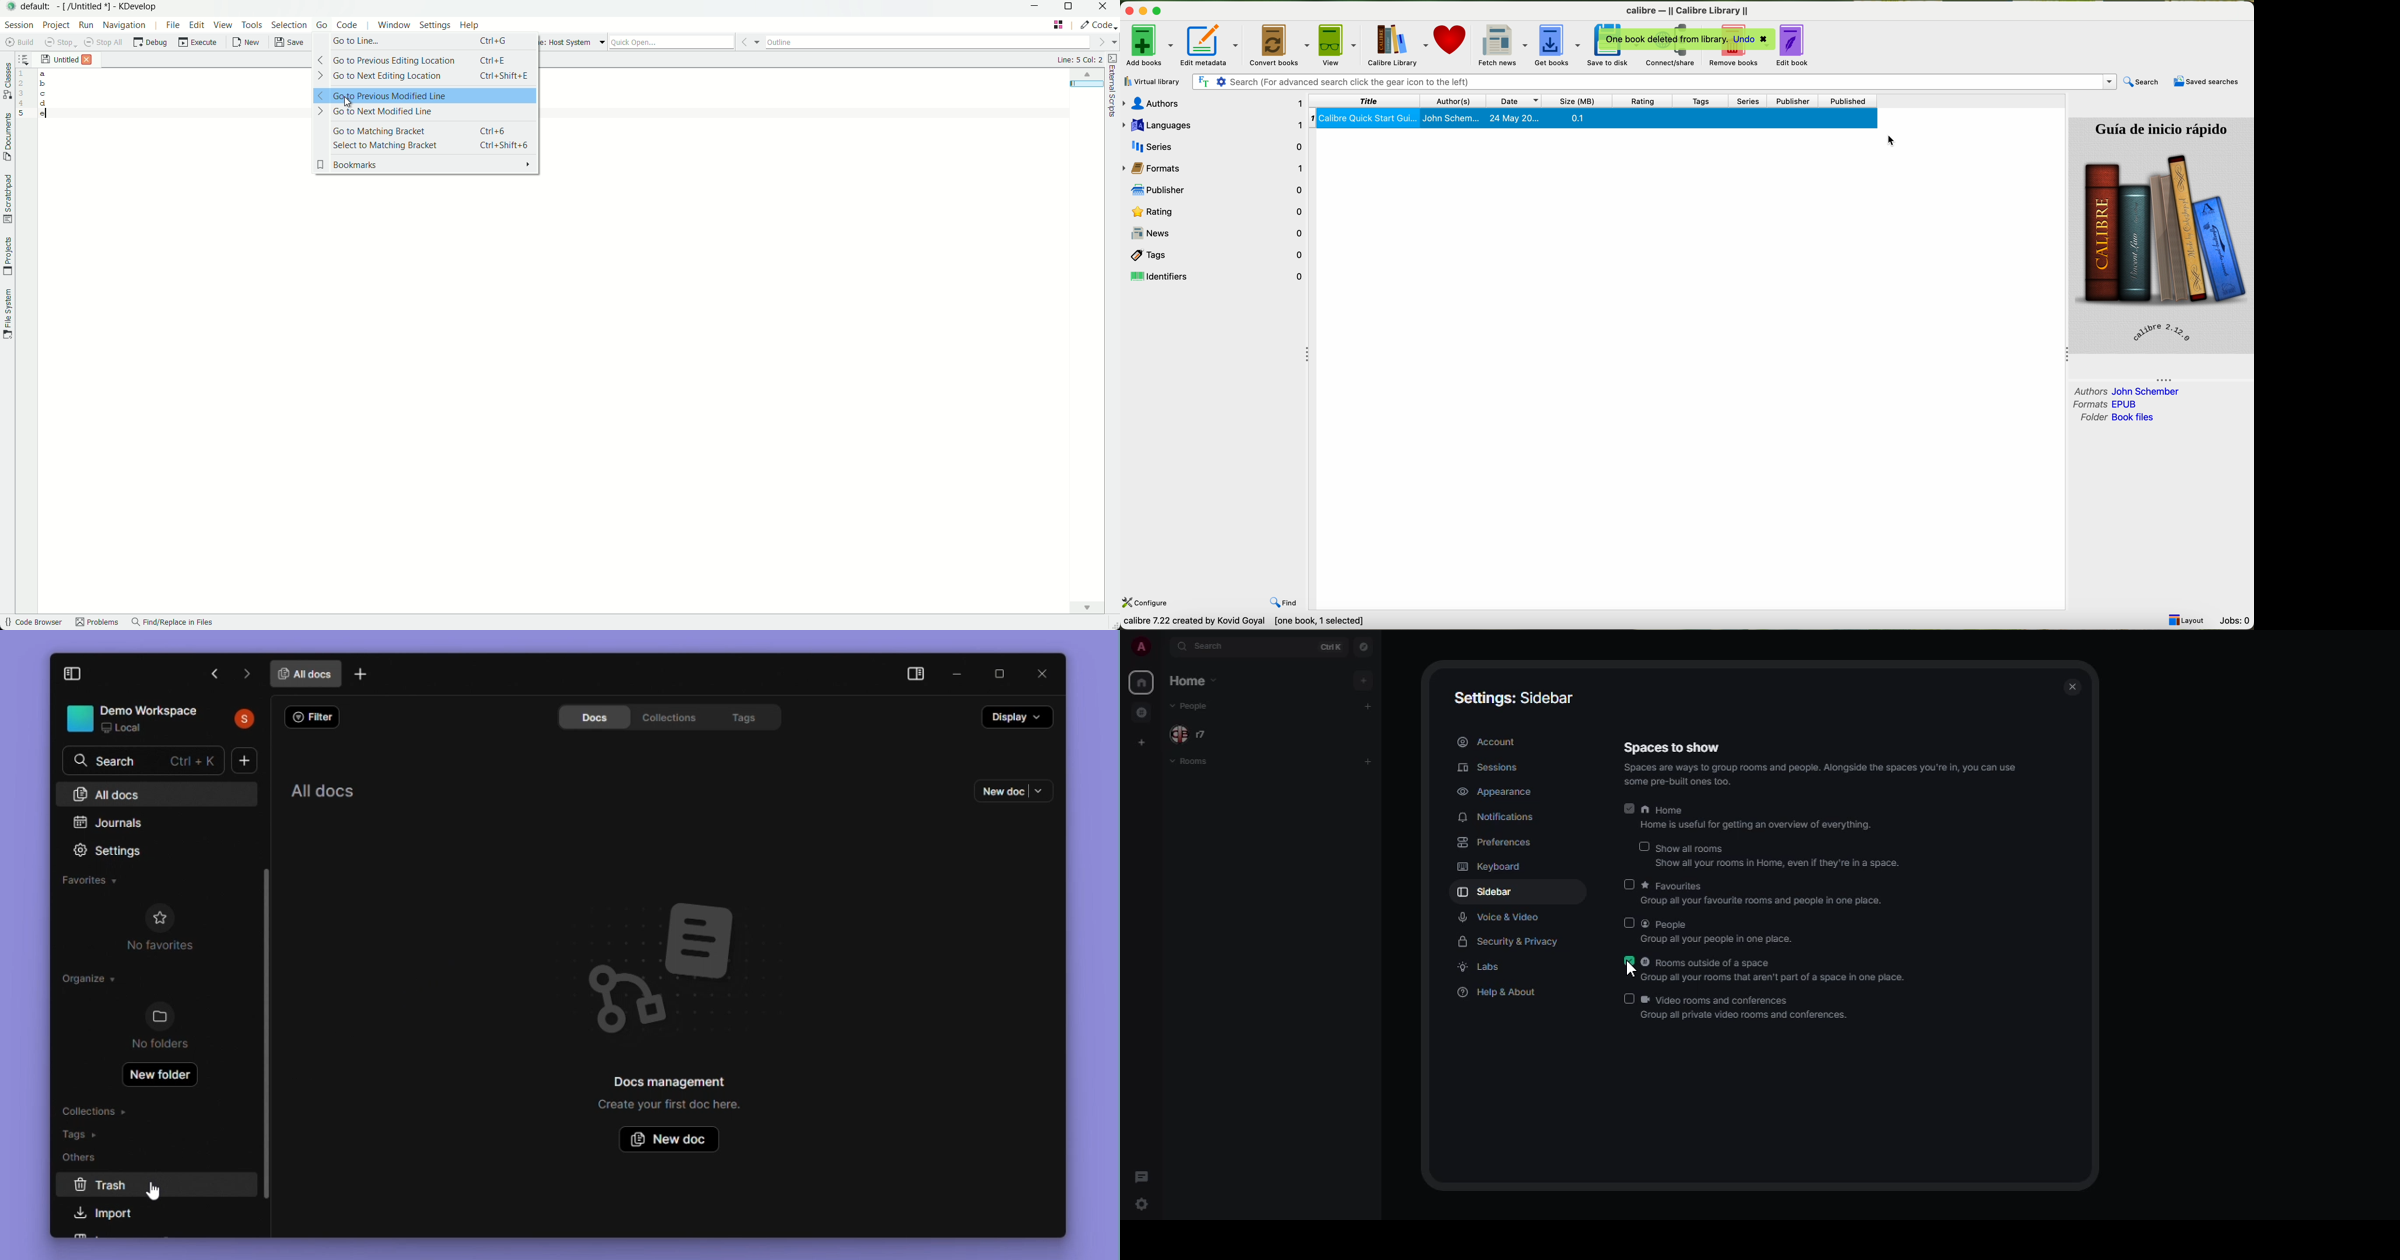 The width and height of the screenshot is (2408, 1260). Describe the element at coordinates (1629, 884) in the screenshot. I see `disabled` at that location.